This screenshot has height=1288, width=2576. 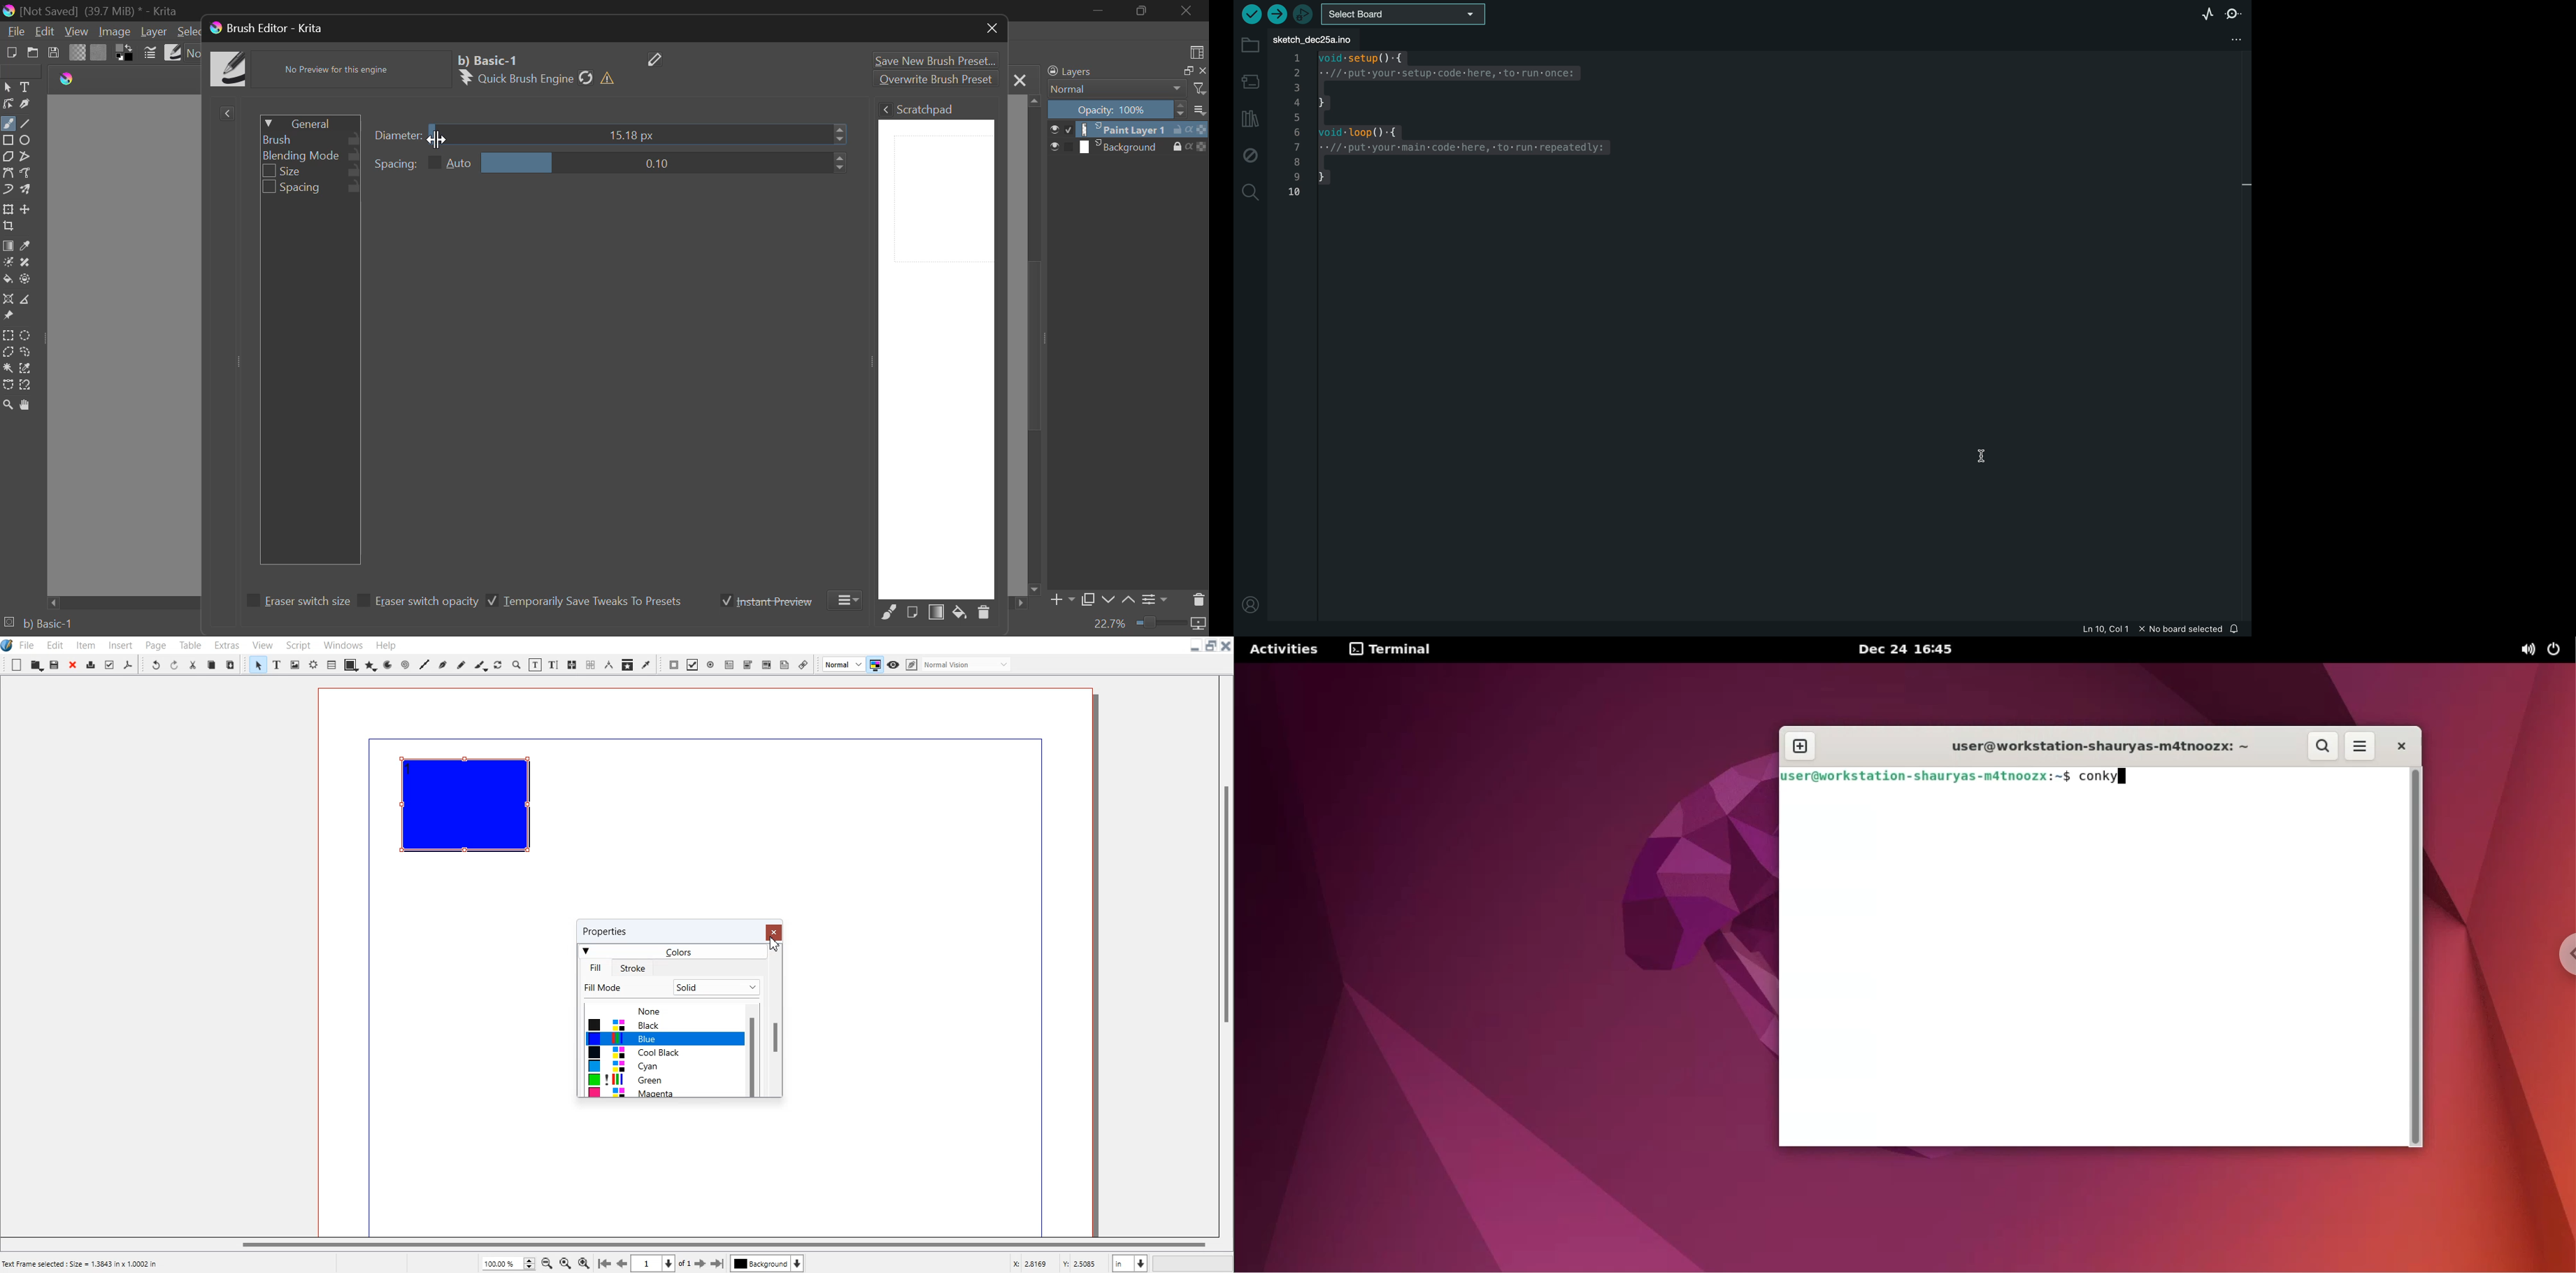 What do you see at coordinates (296, 602) in the screenshot?
I see `Eraser switch size` at bounding box center [296, 602].